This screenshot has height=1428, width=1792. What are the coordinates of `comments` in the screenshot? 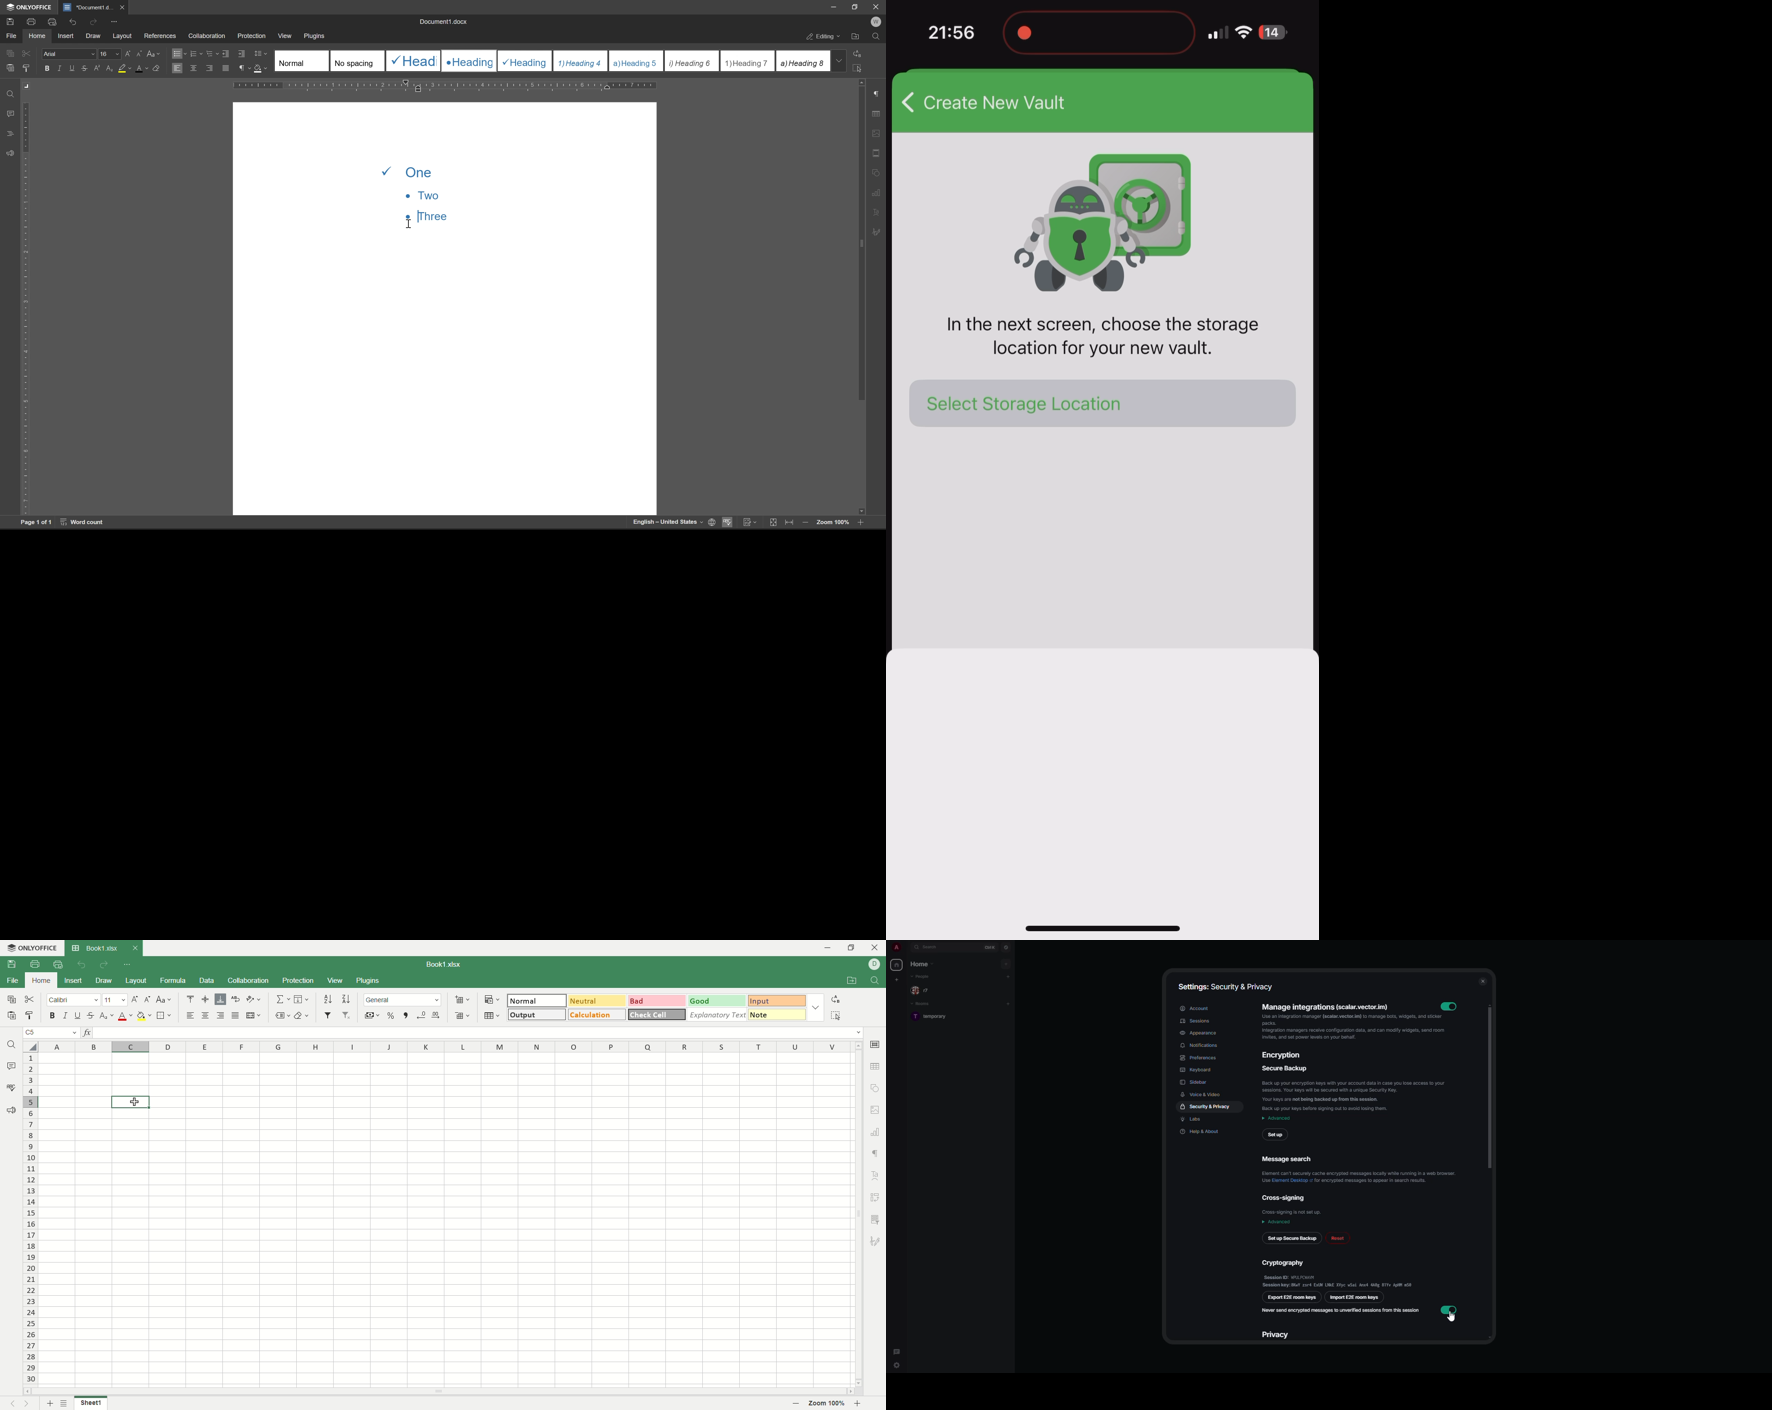 It's located at (12, 114).